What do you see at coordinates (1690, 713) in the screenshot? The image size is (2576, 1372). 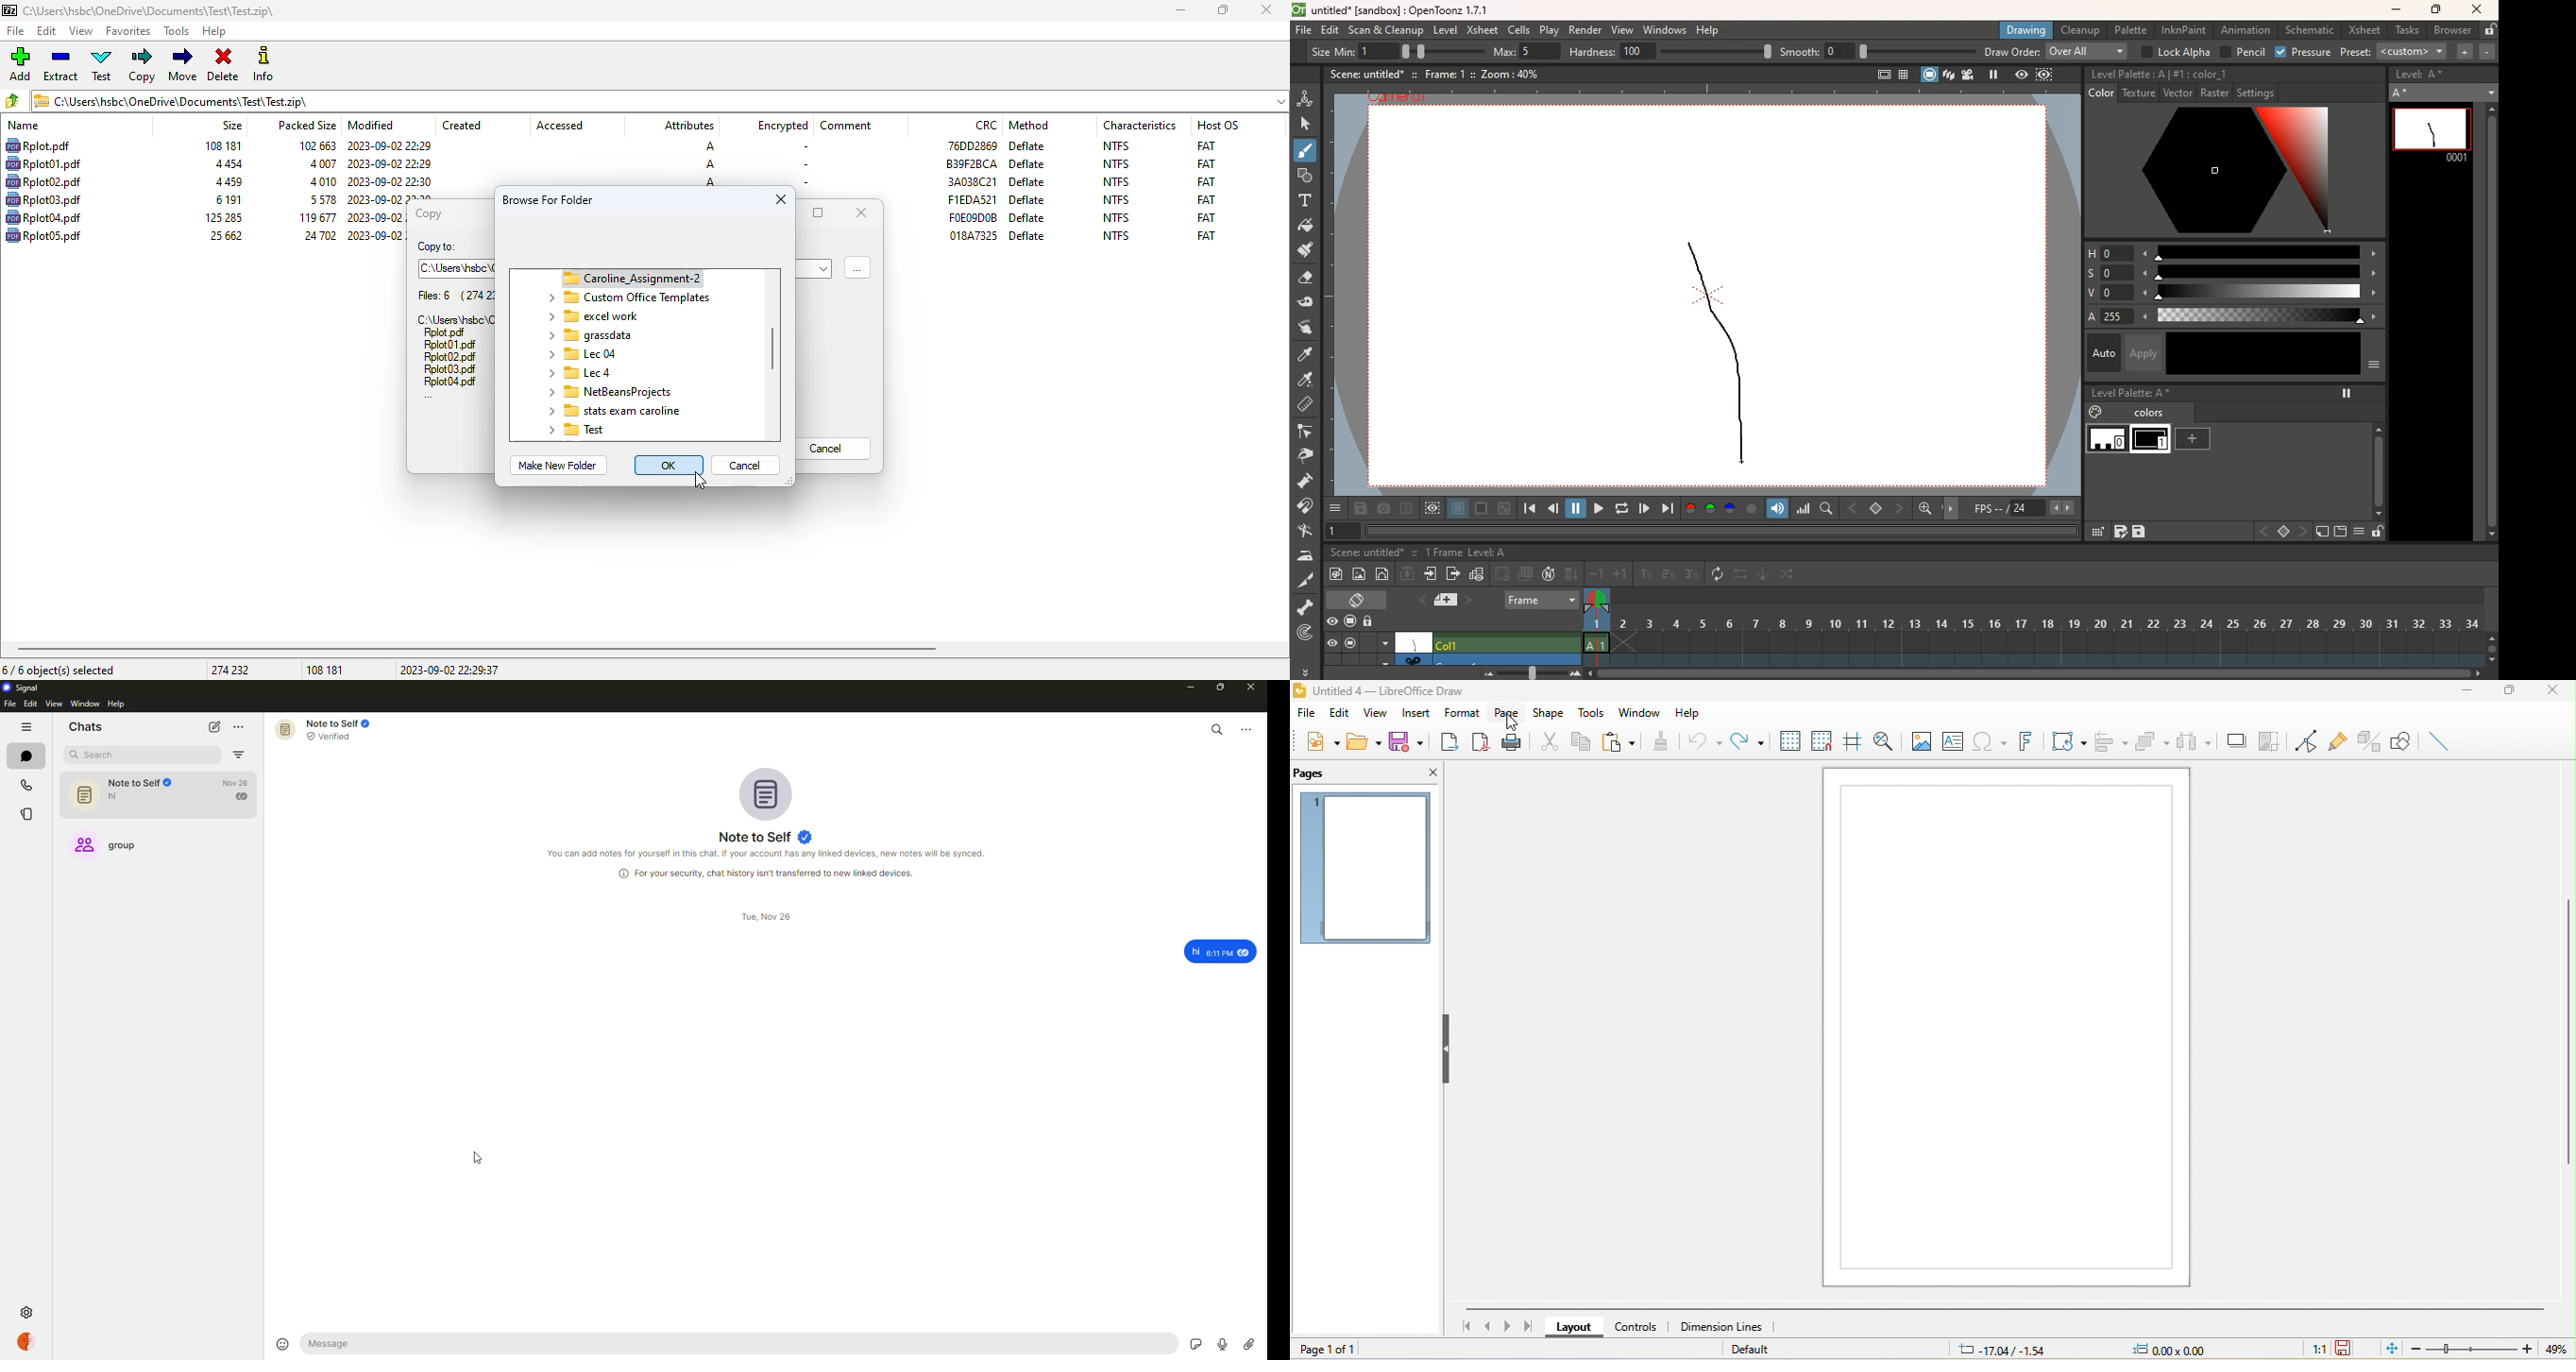 I see `help` at bounding box center [1690, 713].